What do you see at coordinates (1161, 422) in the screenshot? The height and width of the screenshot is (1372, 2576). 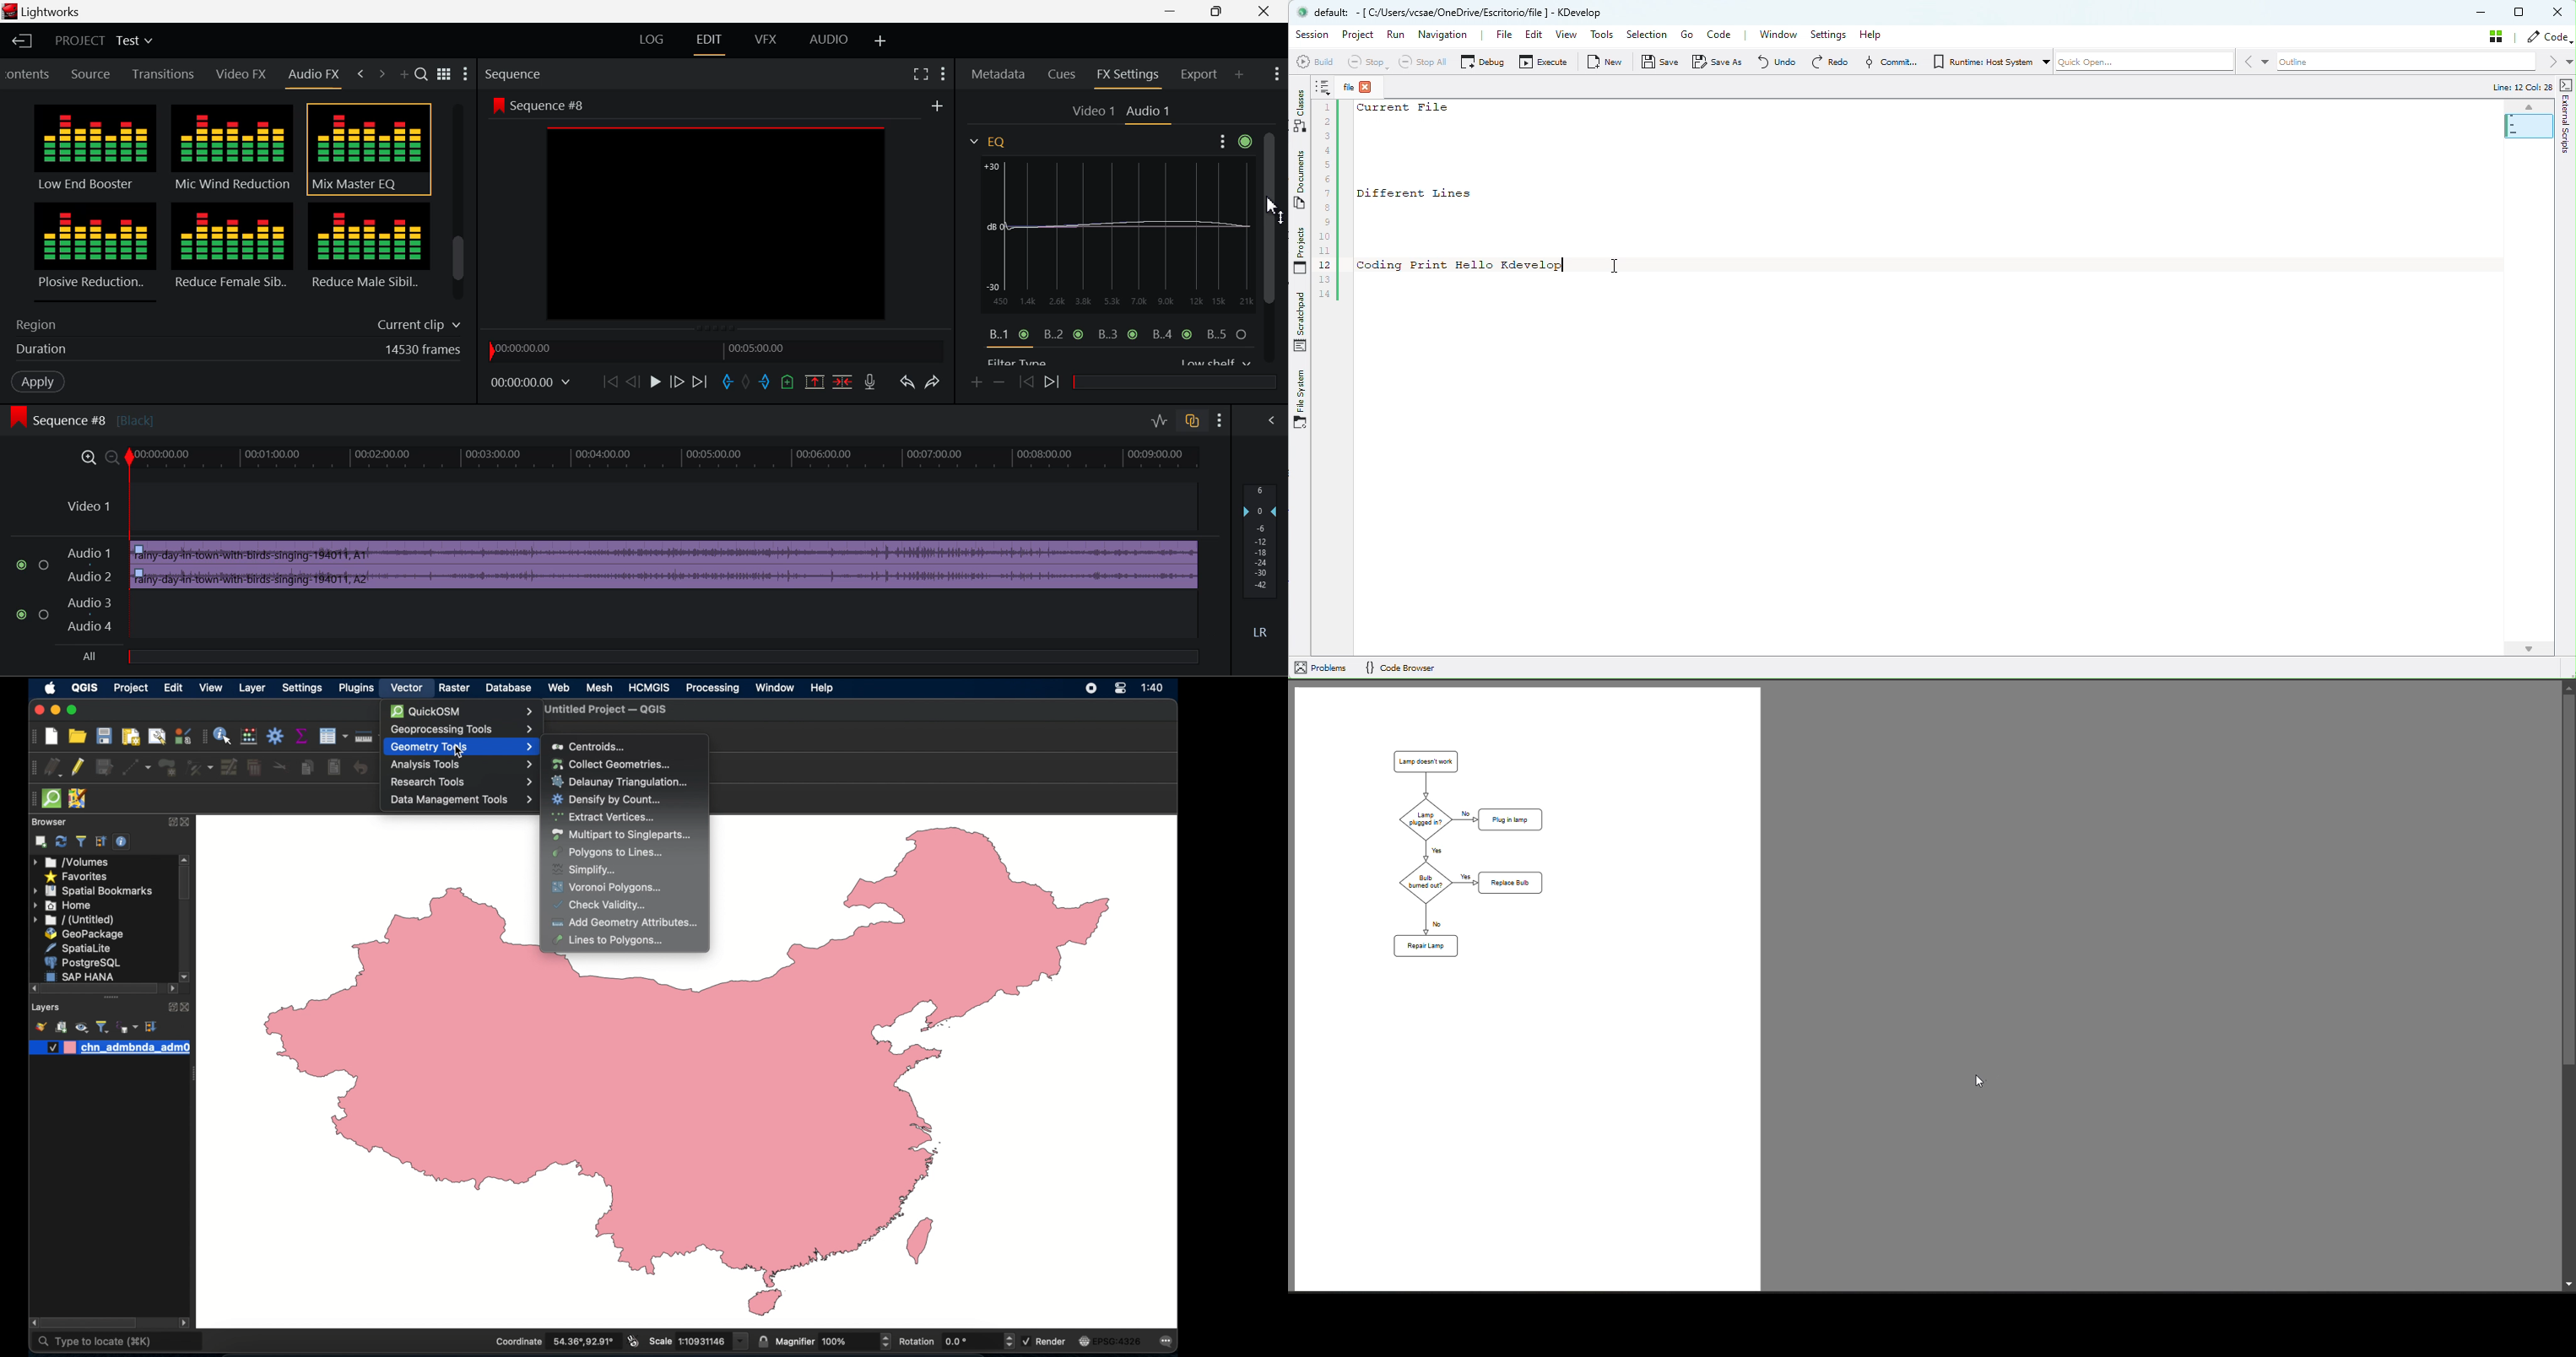 I see `Toggle Audio Levels Editing` at bounding box center [1161, 422].